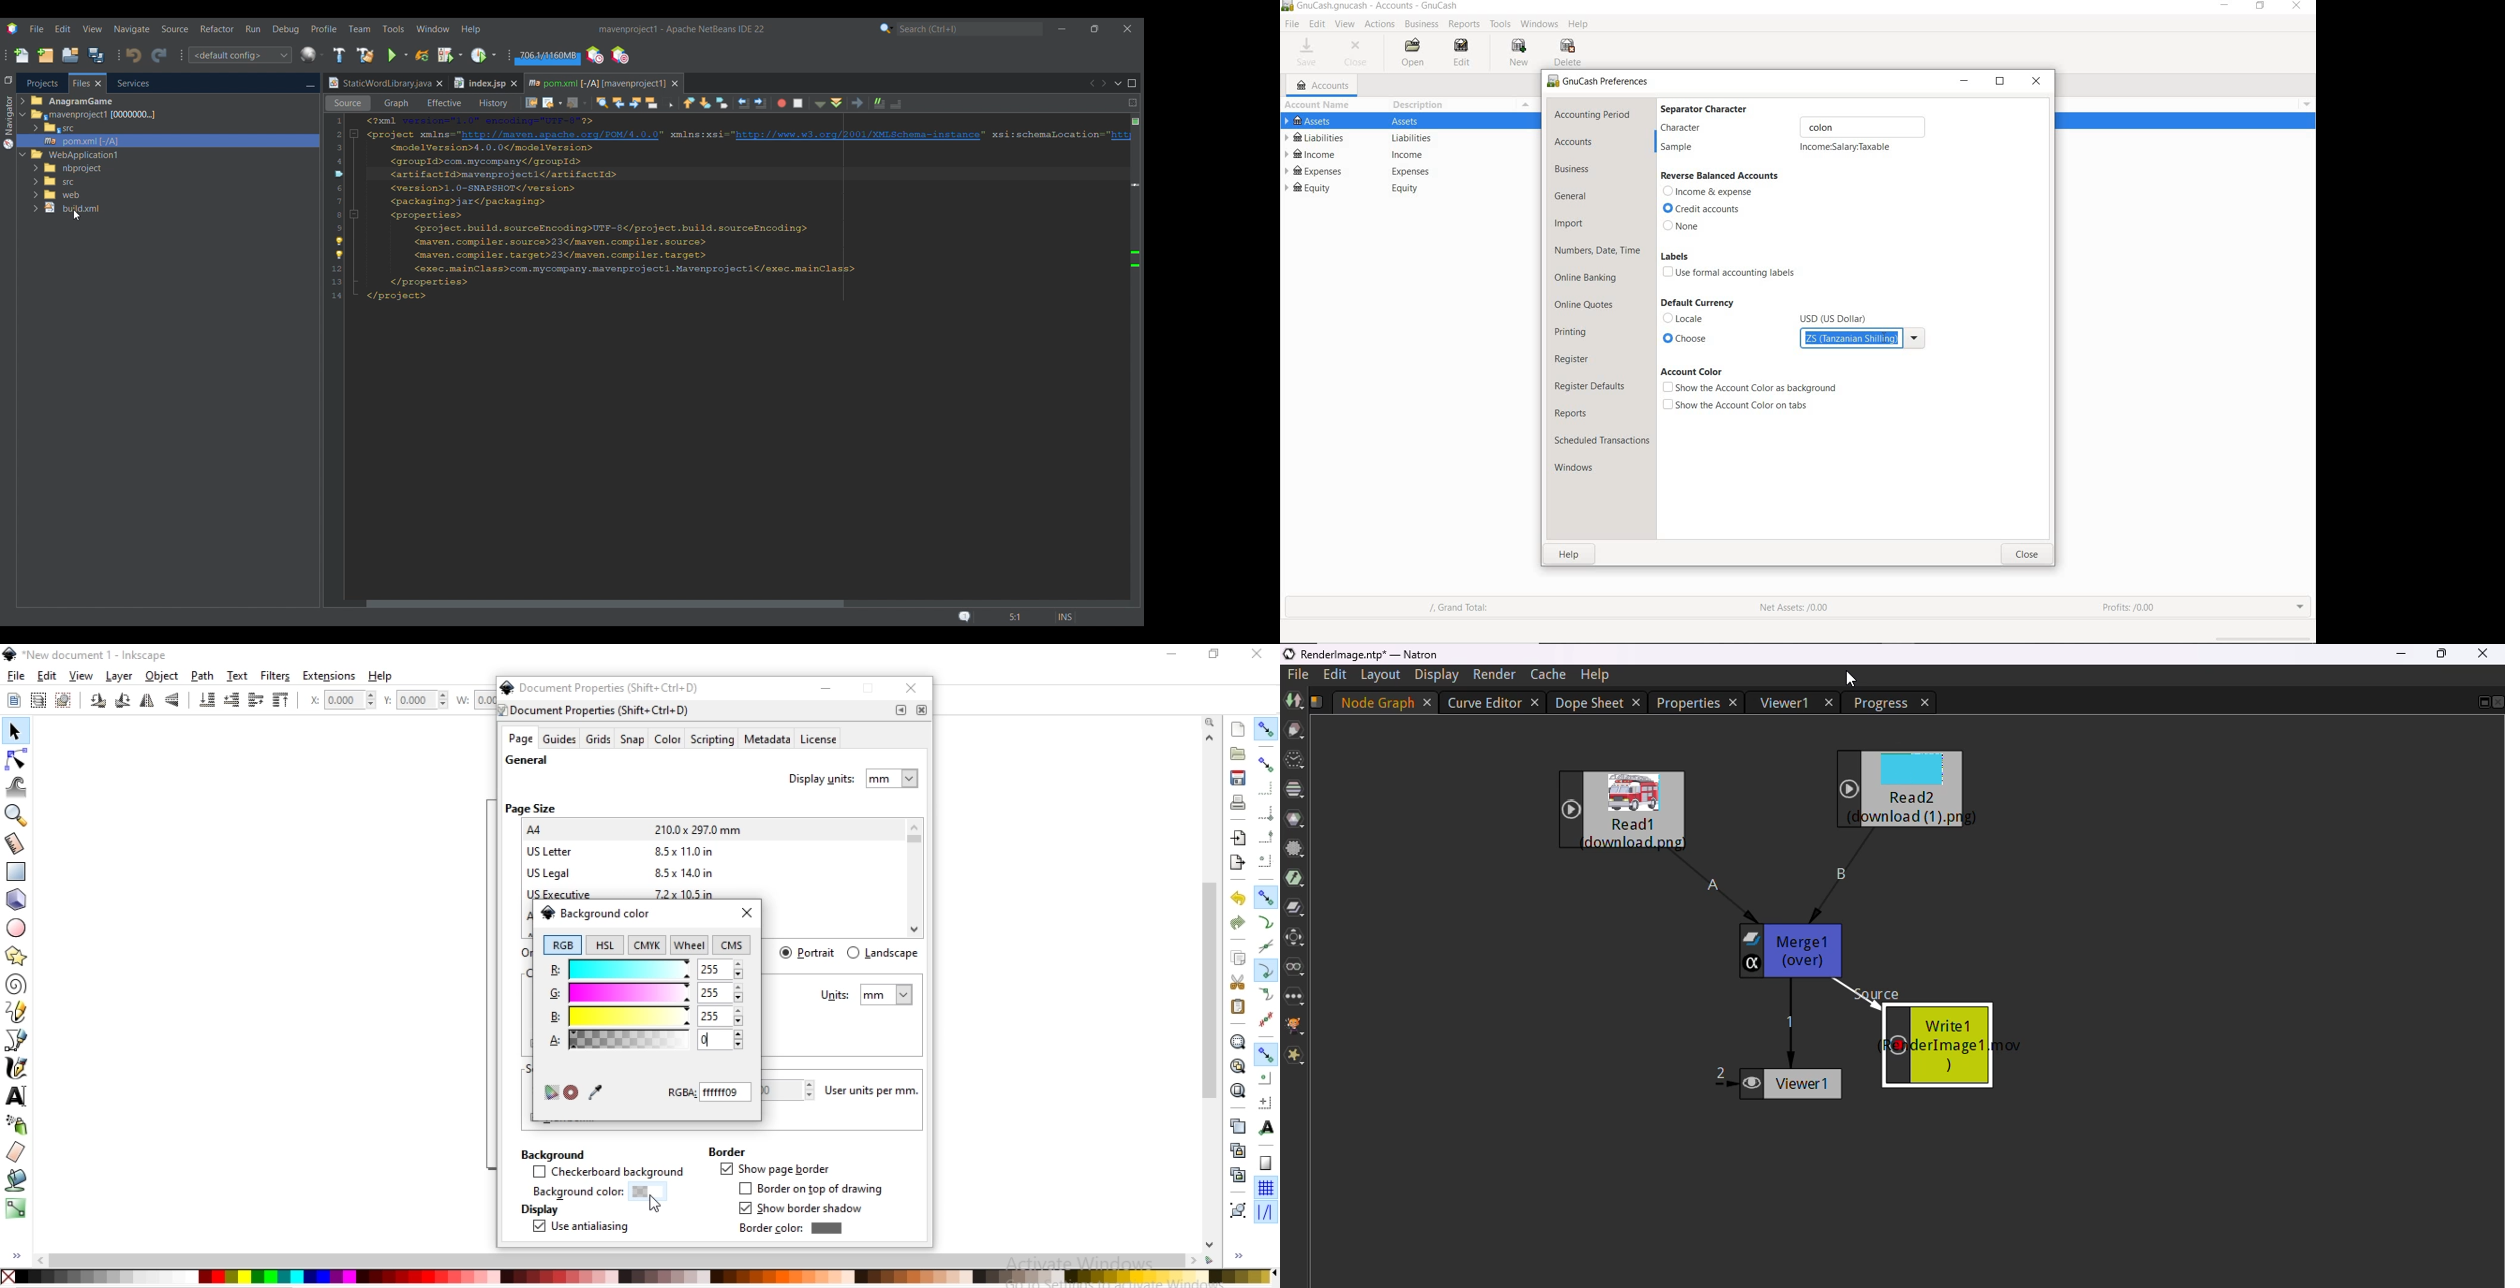 The height and width of the screenshot is (1288, 2520). I want to click on hsl, so click(603, 945).